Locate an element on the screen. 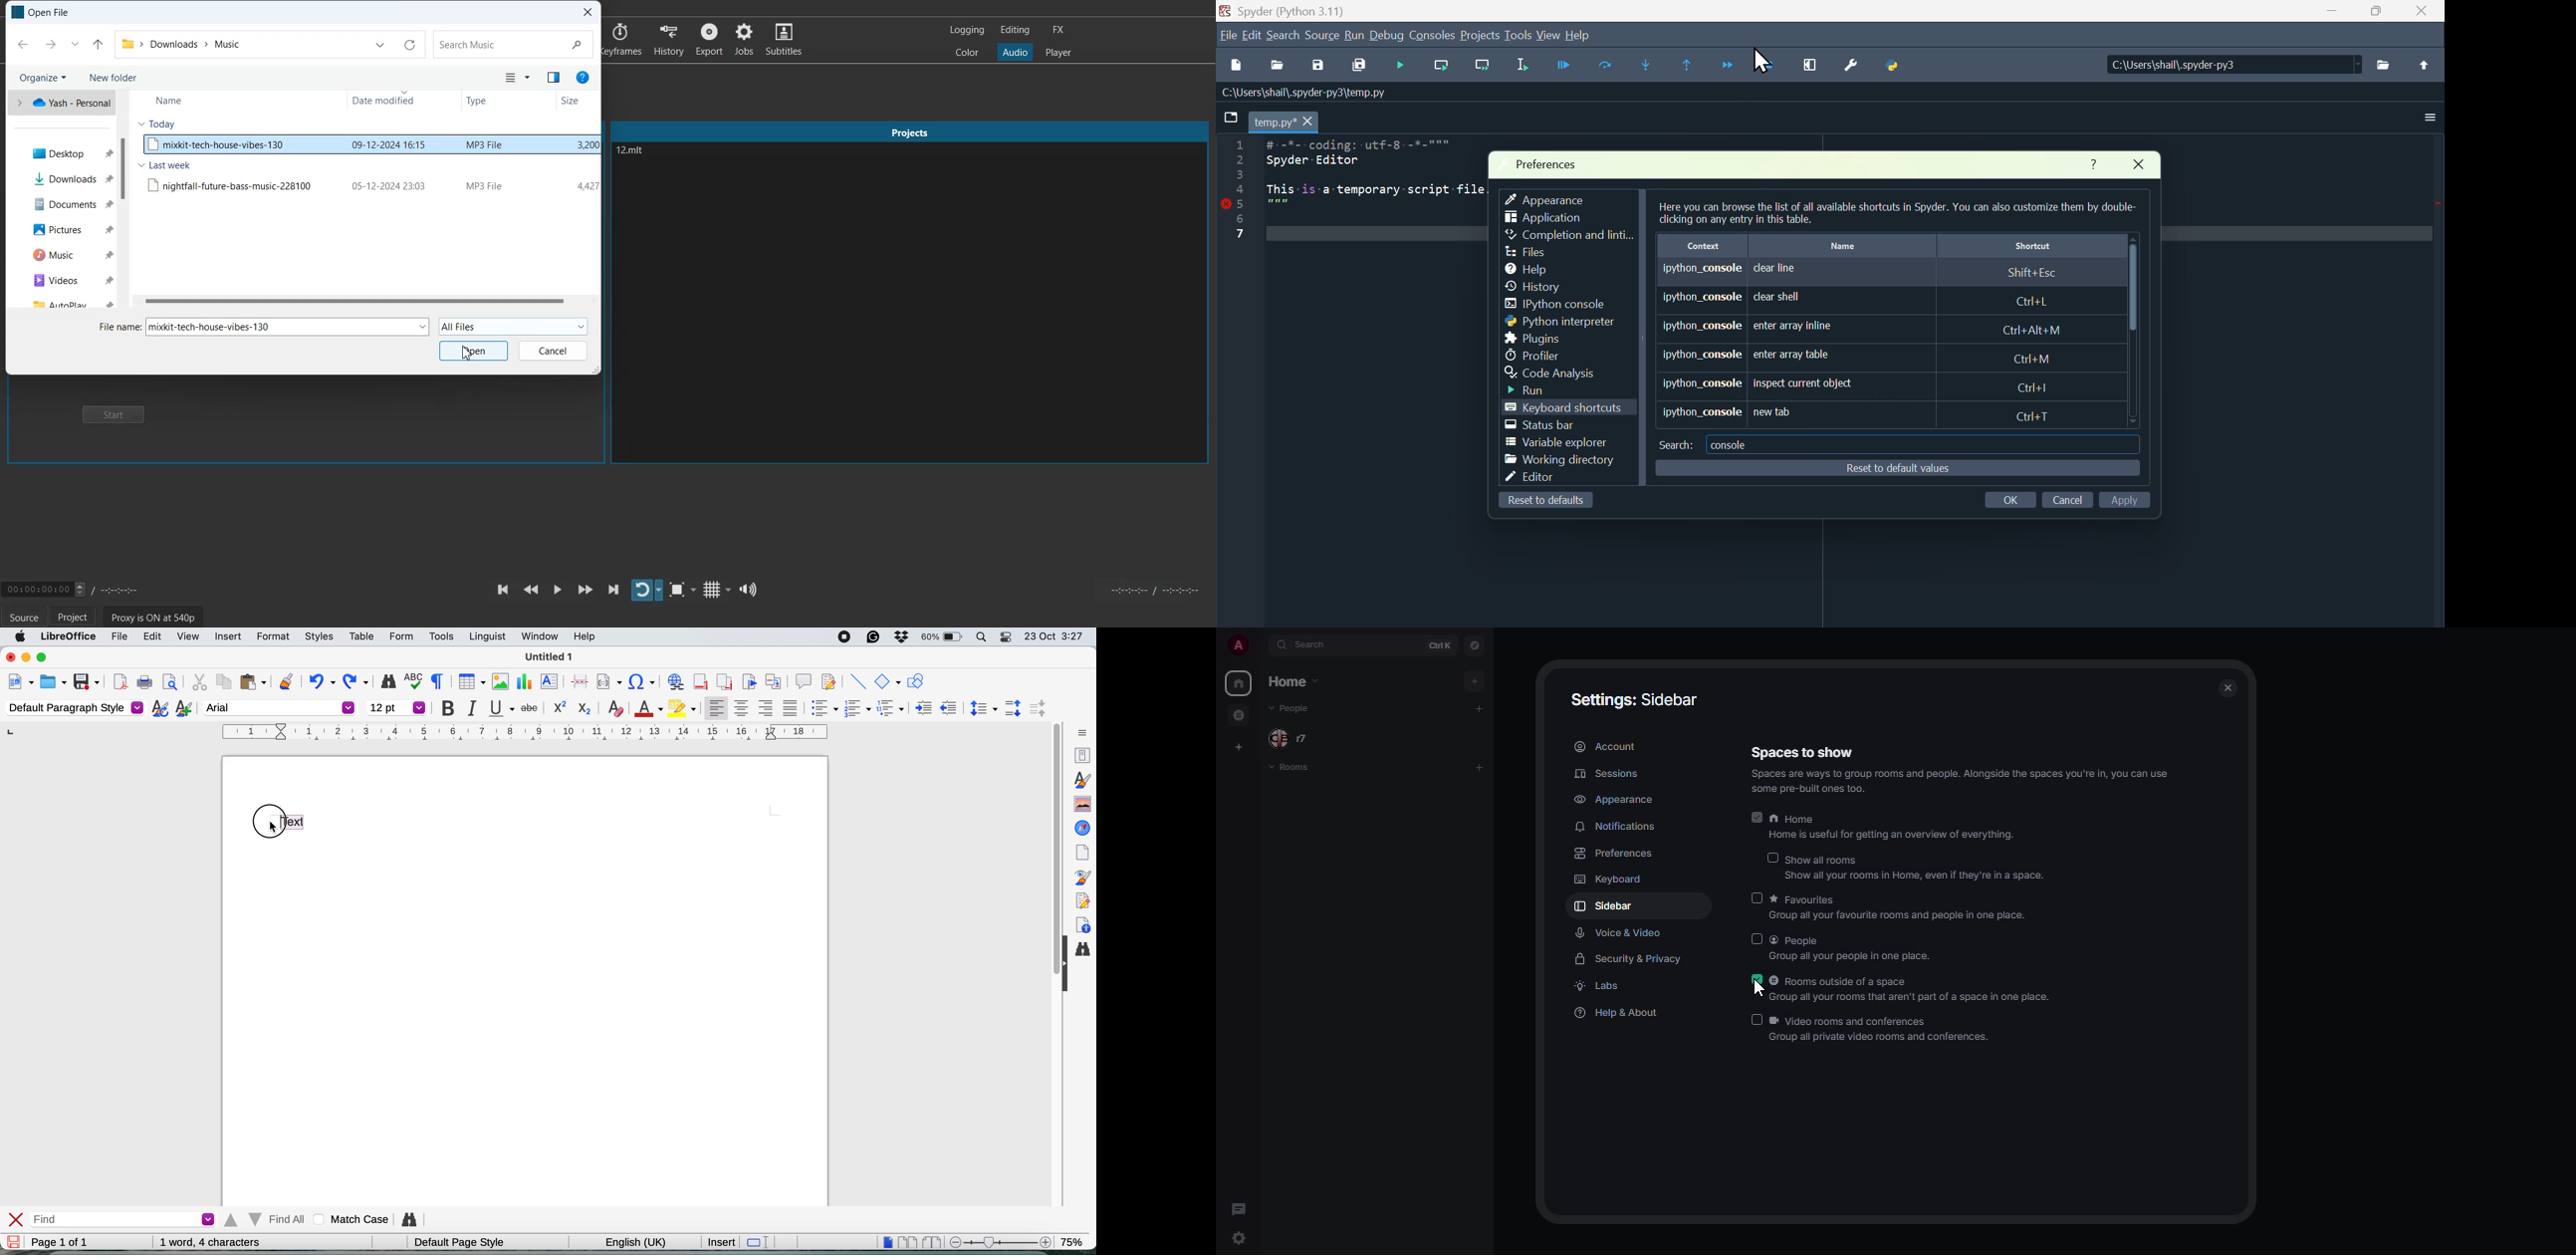 Image resolution: width=2576 pixels, height=1260 pixels. close is located at coordinates (2230, 685).